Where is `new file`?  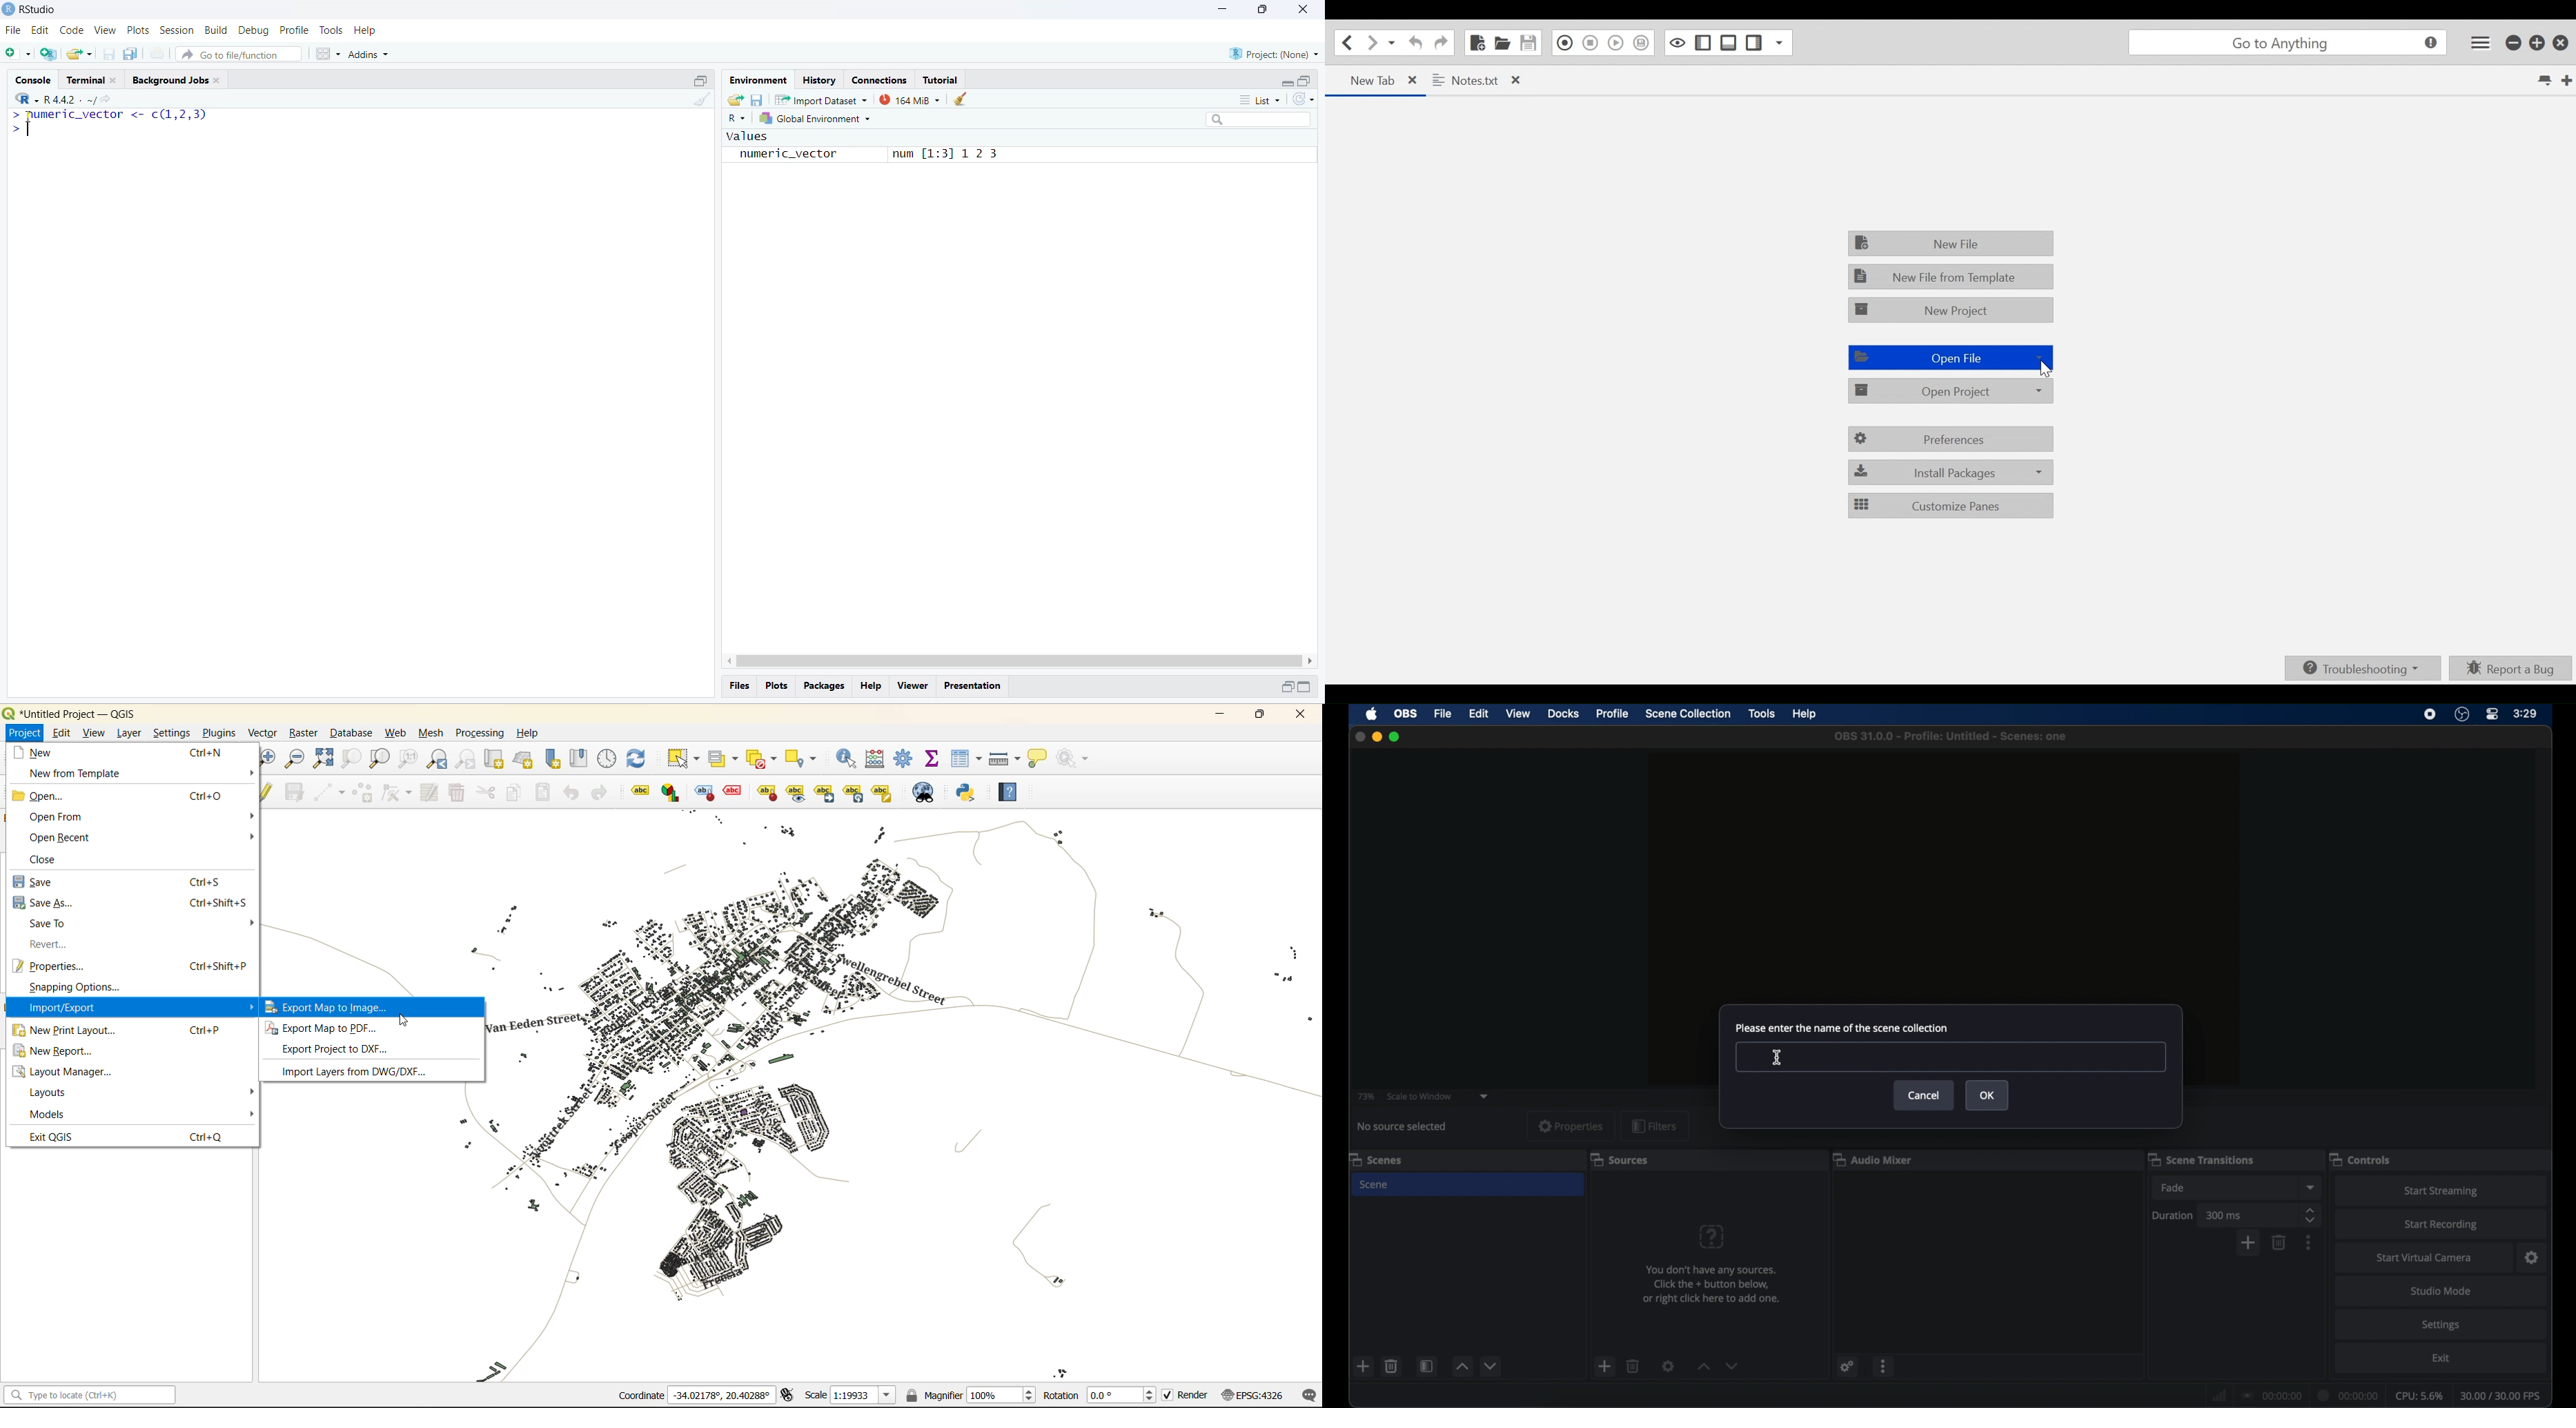
new file is located at coordinates (15, 52).